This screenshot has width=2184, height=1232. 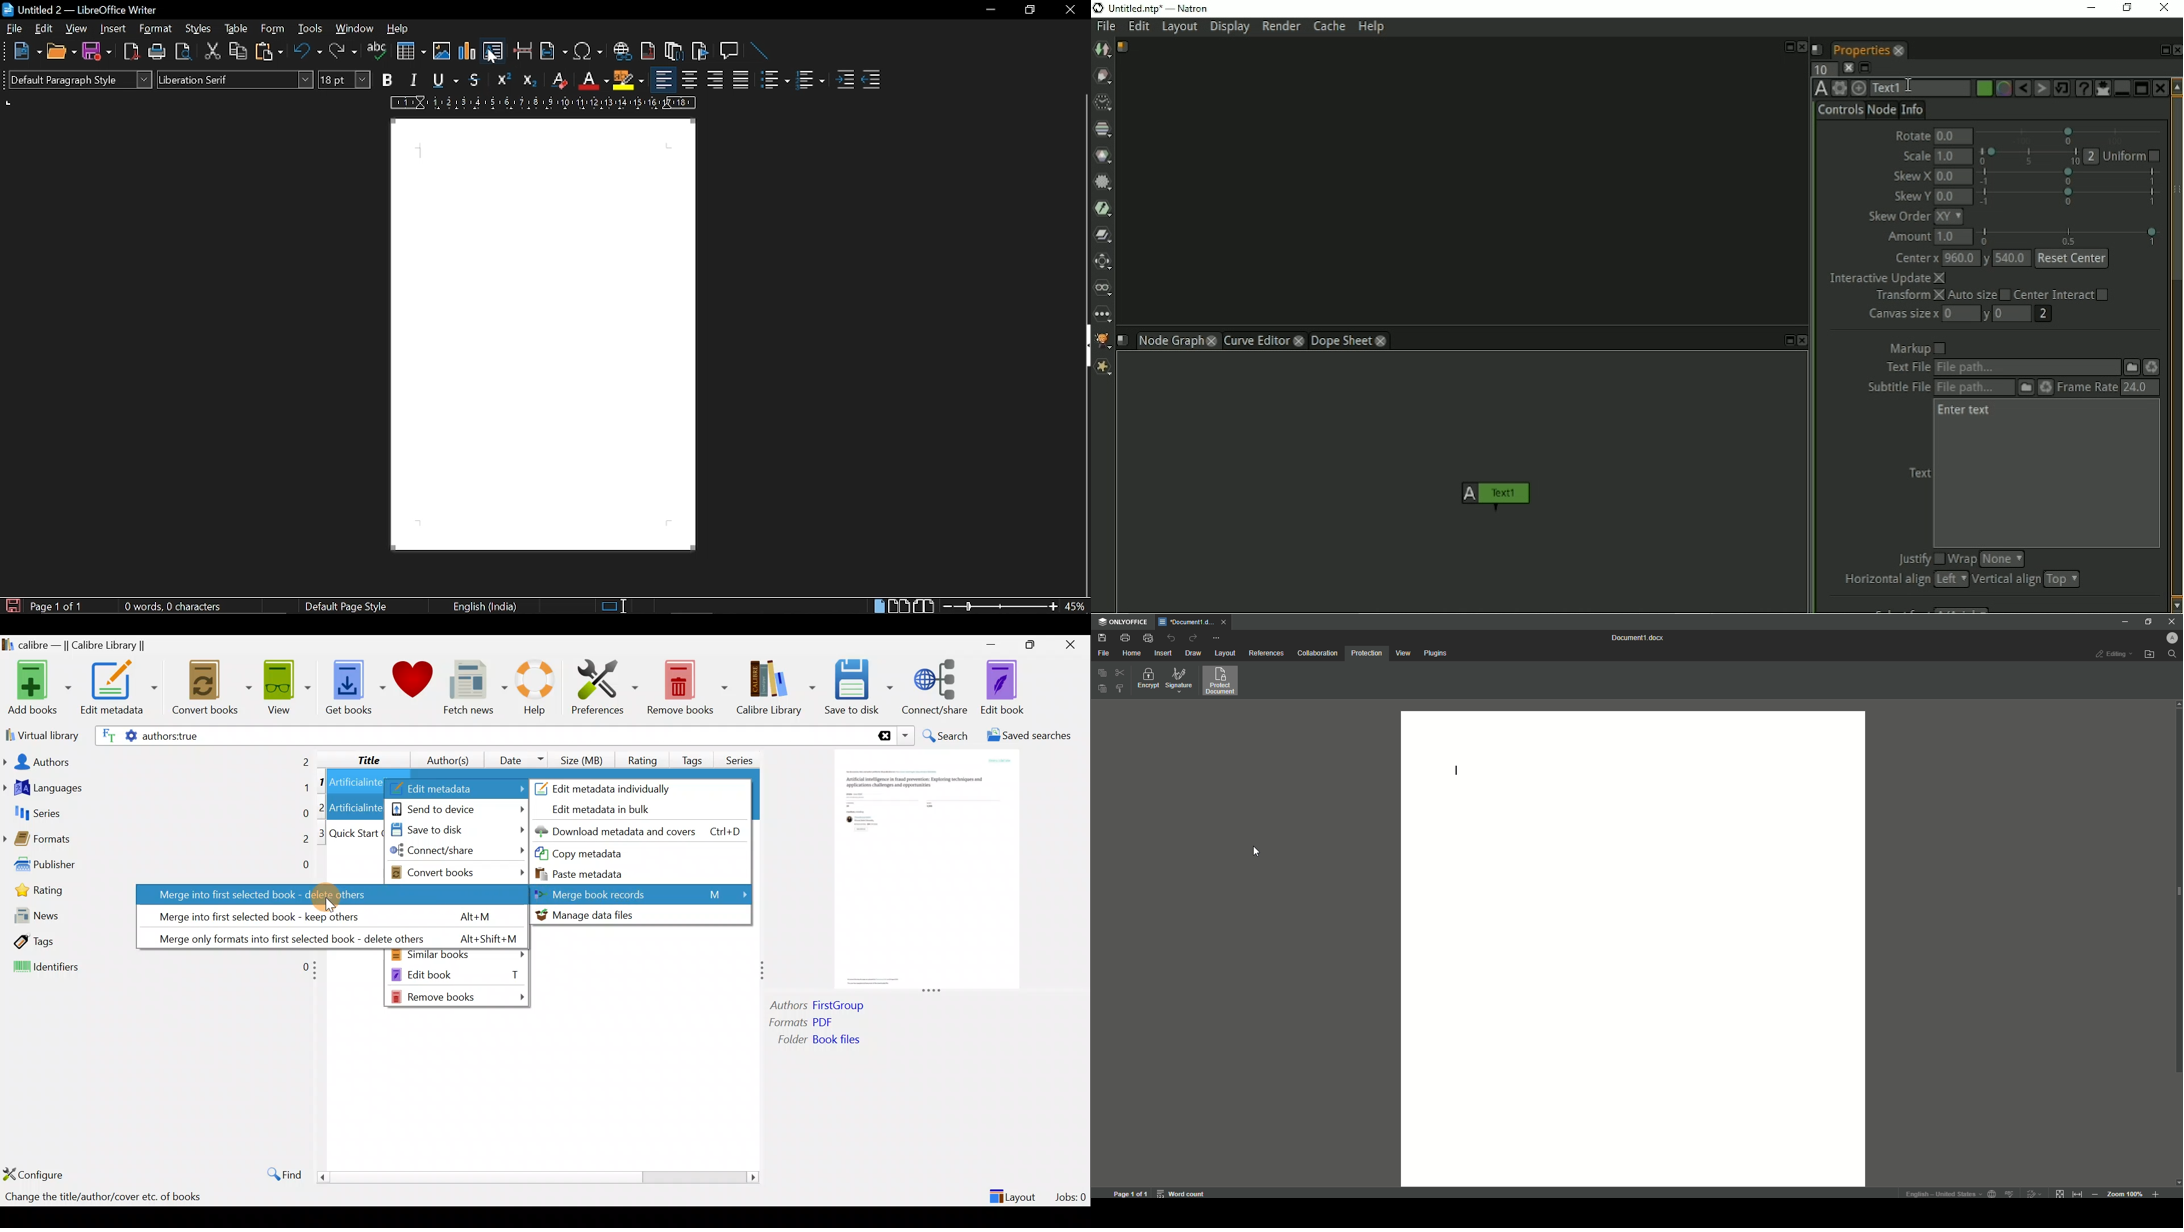 What do you see at coordinates (872, 81) in the screenshot?
I see `indent right` at bounding box center [872, 81].